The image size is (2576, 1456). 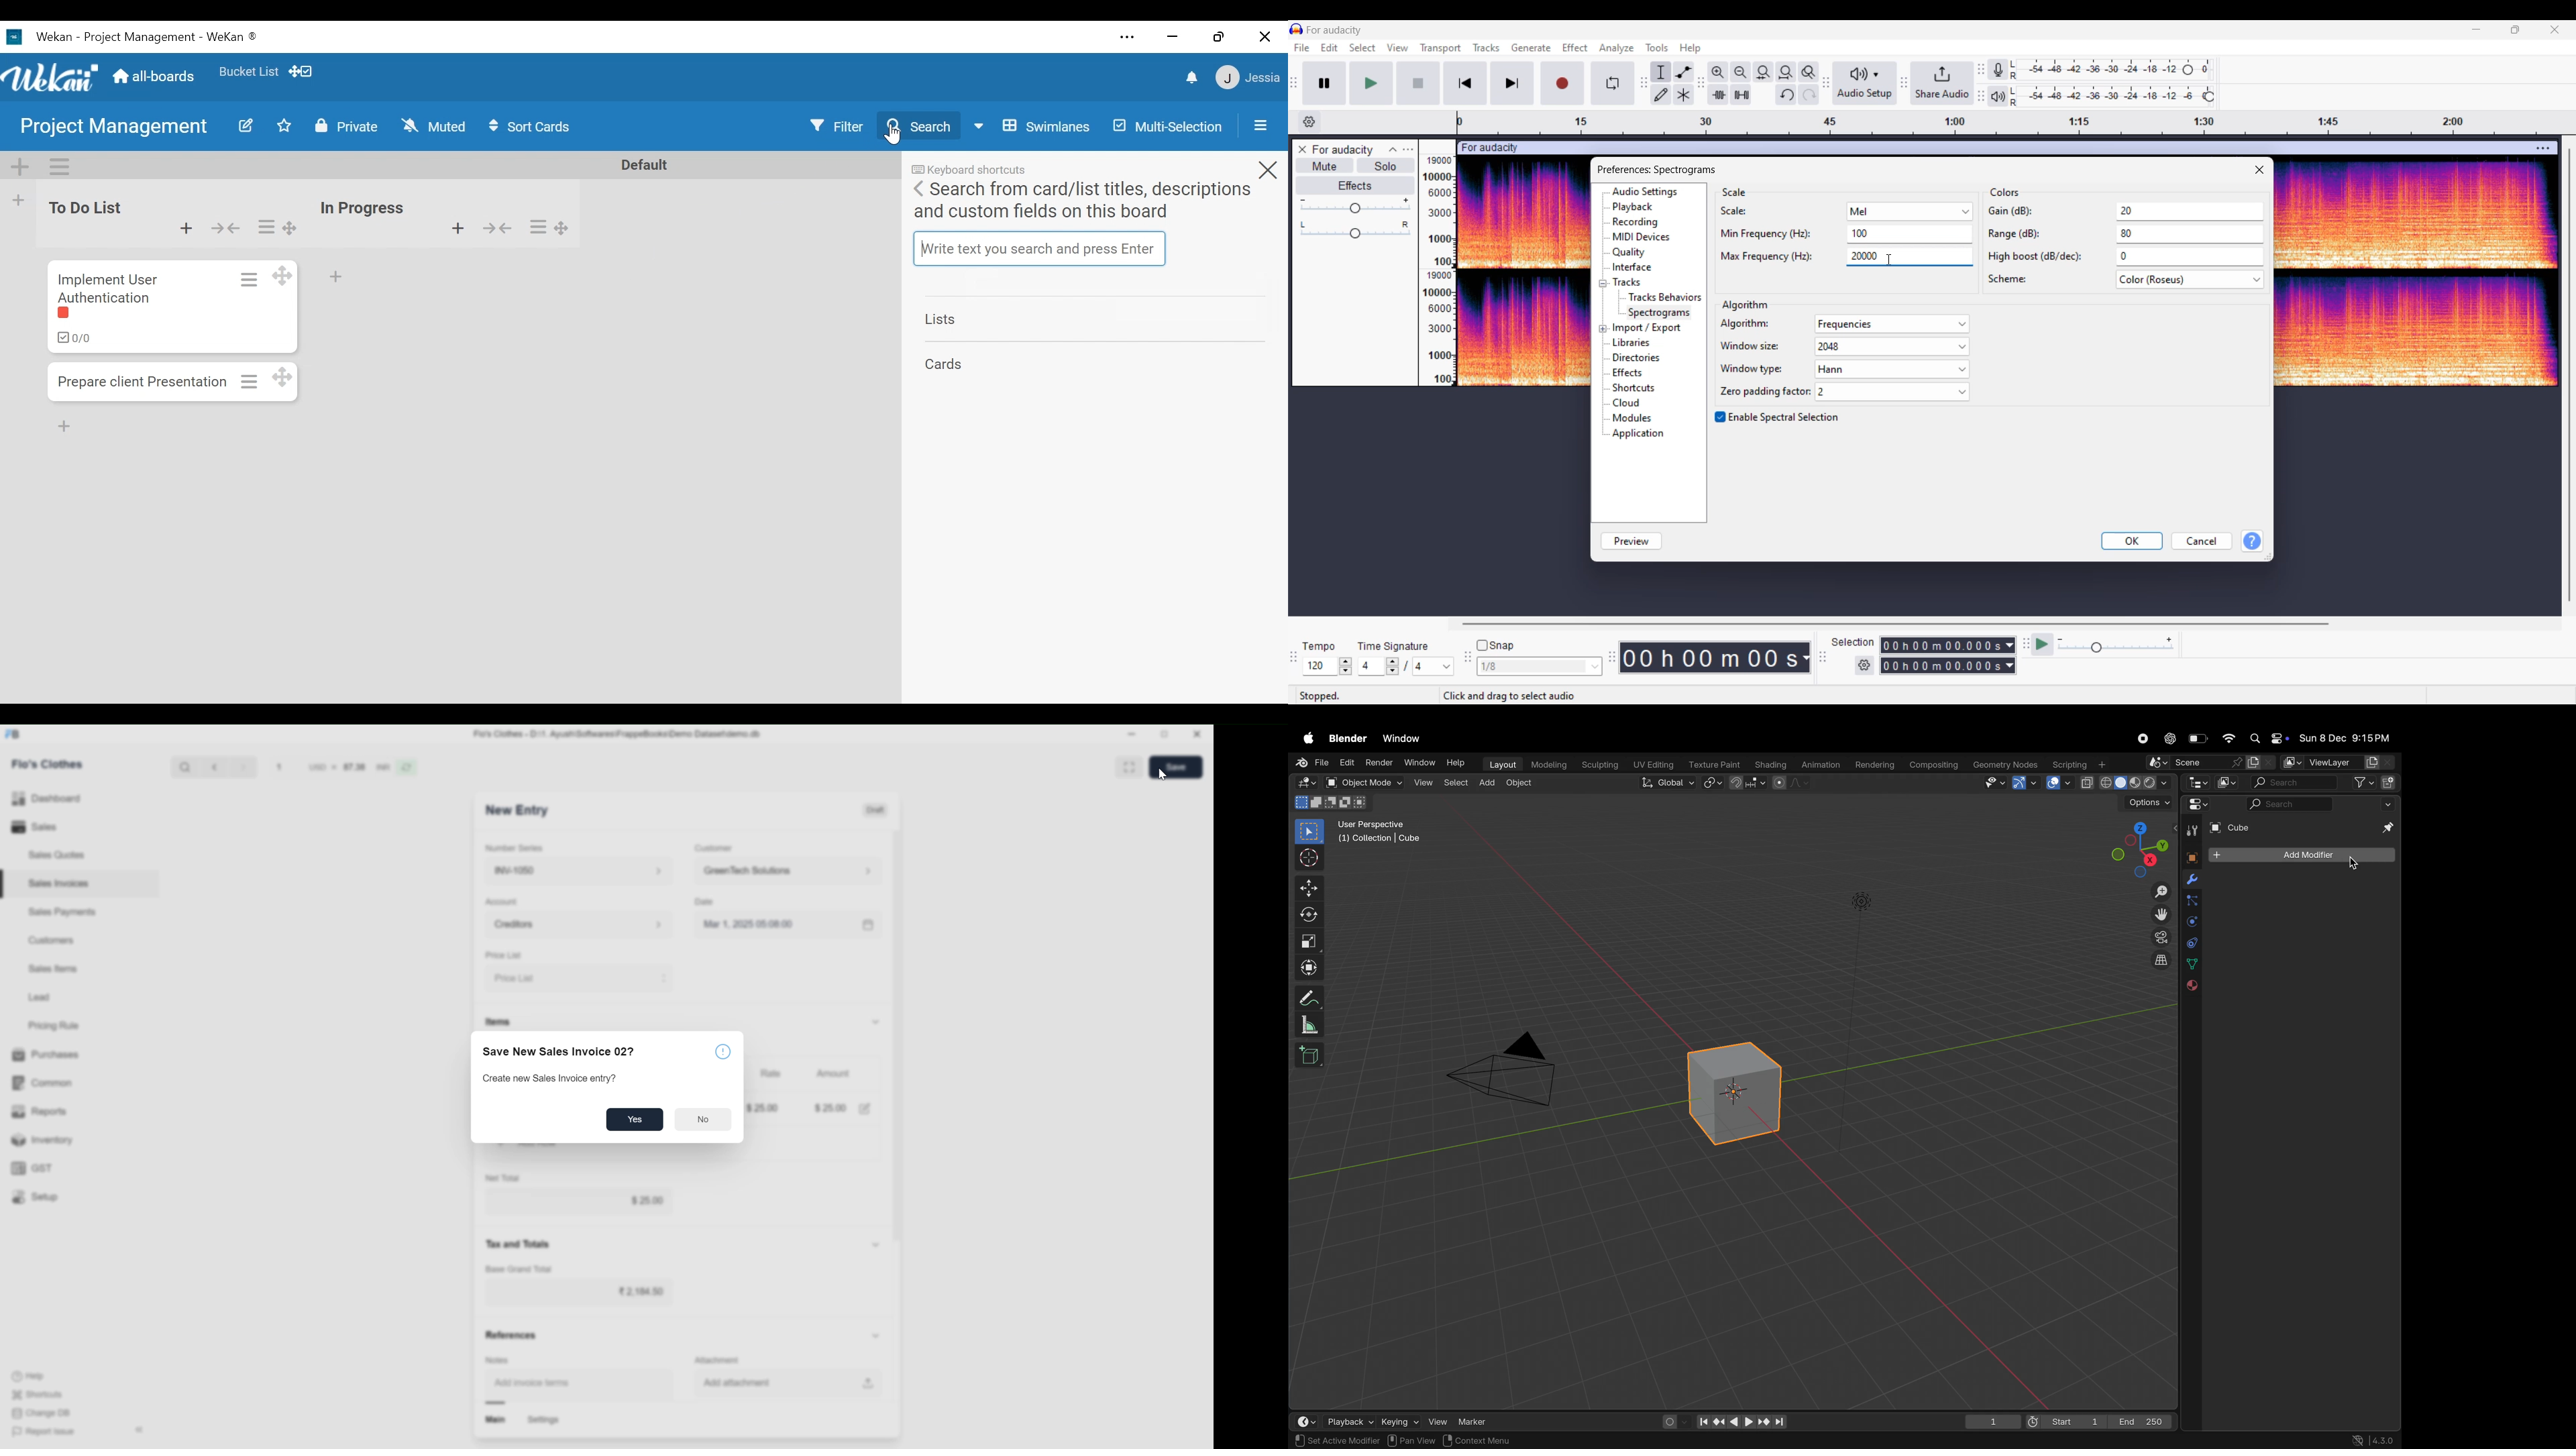 I want to click on Desktop drag handles, so click(x=295, y=229).